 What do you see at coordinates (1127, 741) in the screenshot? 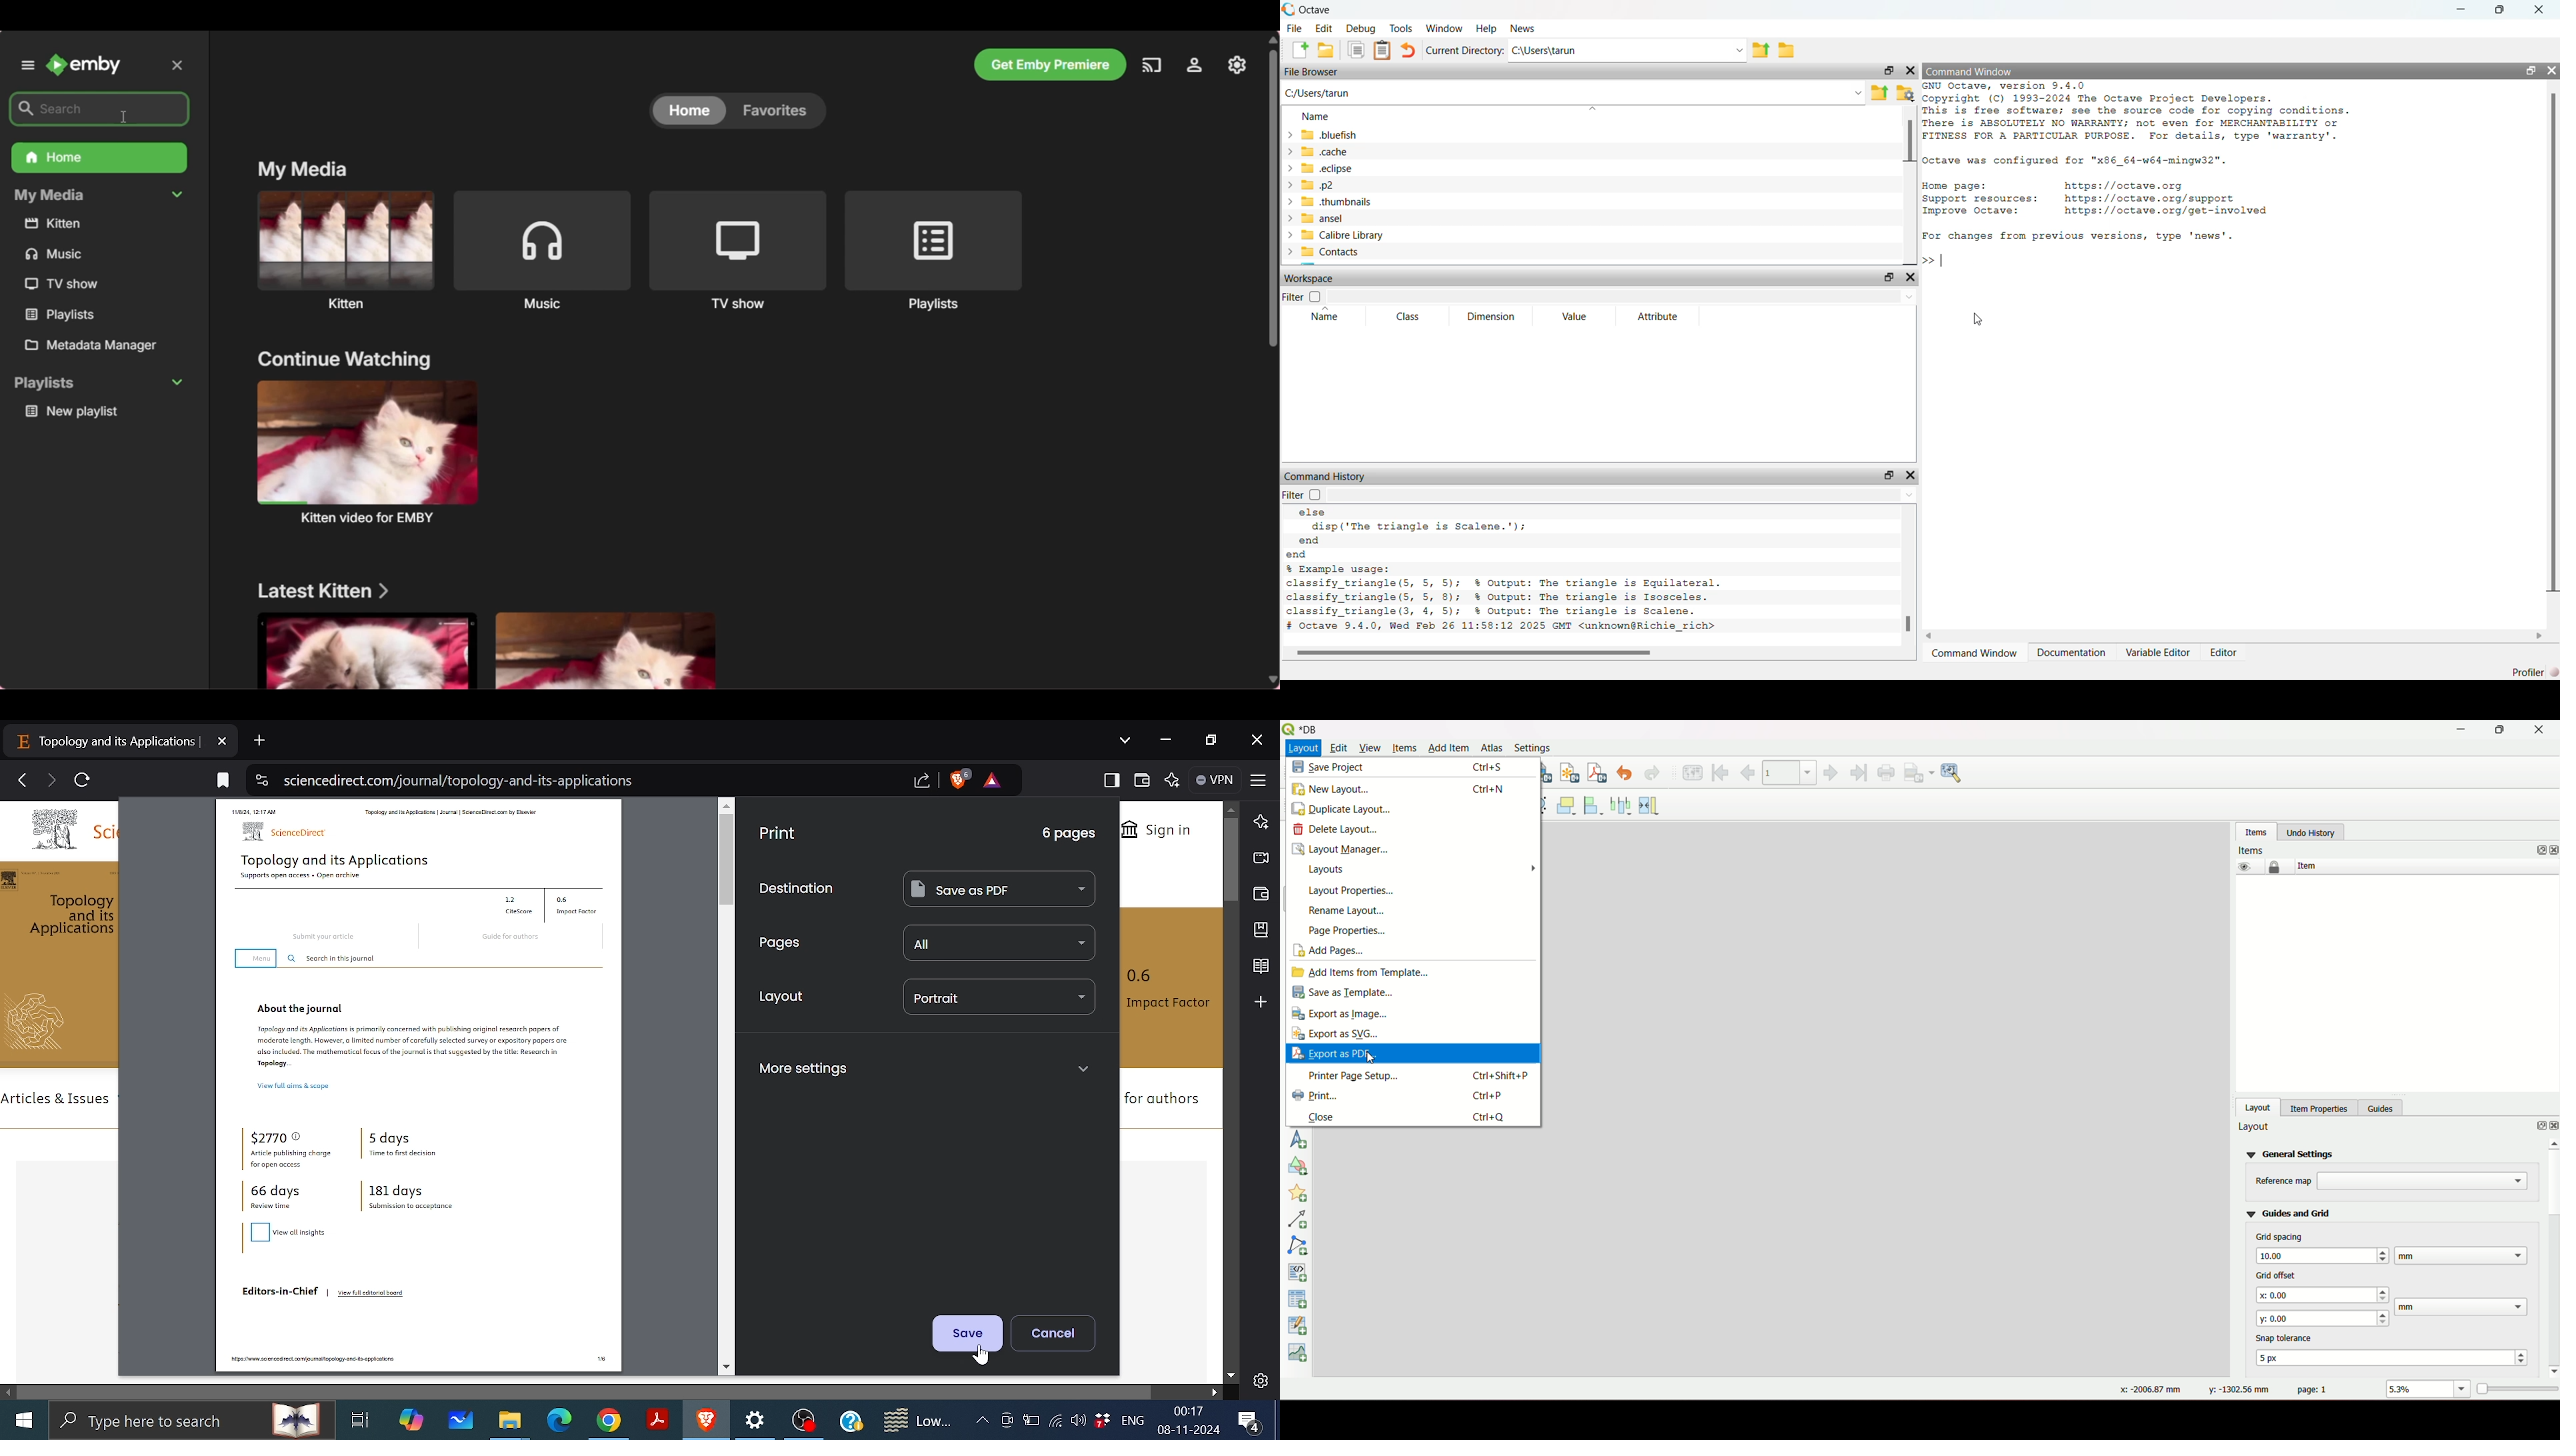
I see `Search tabs` at bounding box center [1127, 741].